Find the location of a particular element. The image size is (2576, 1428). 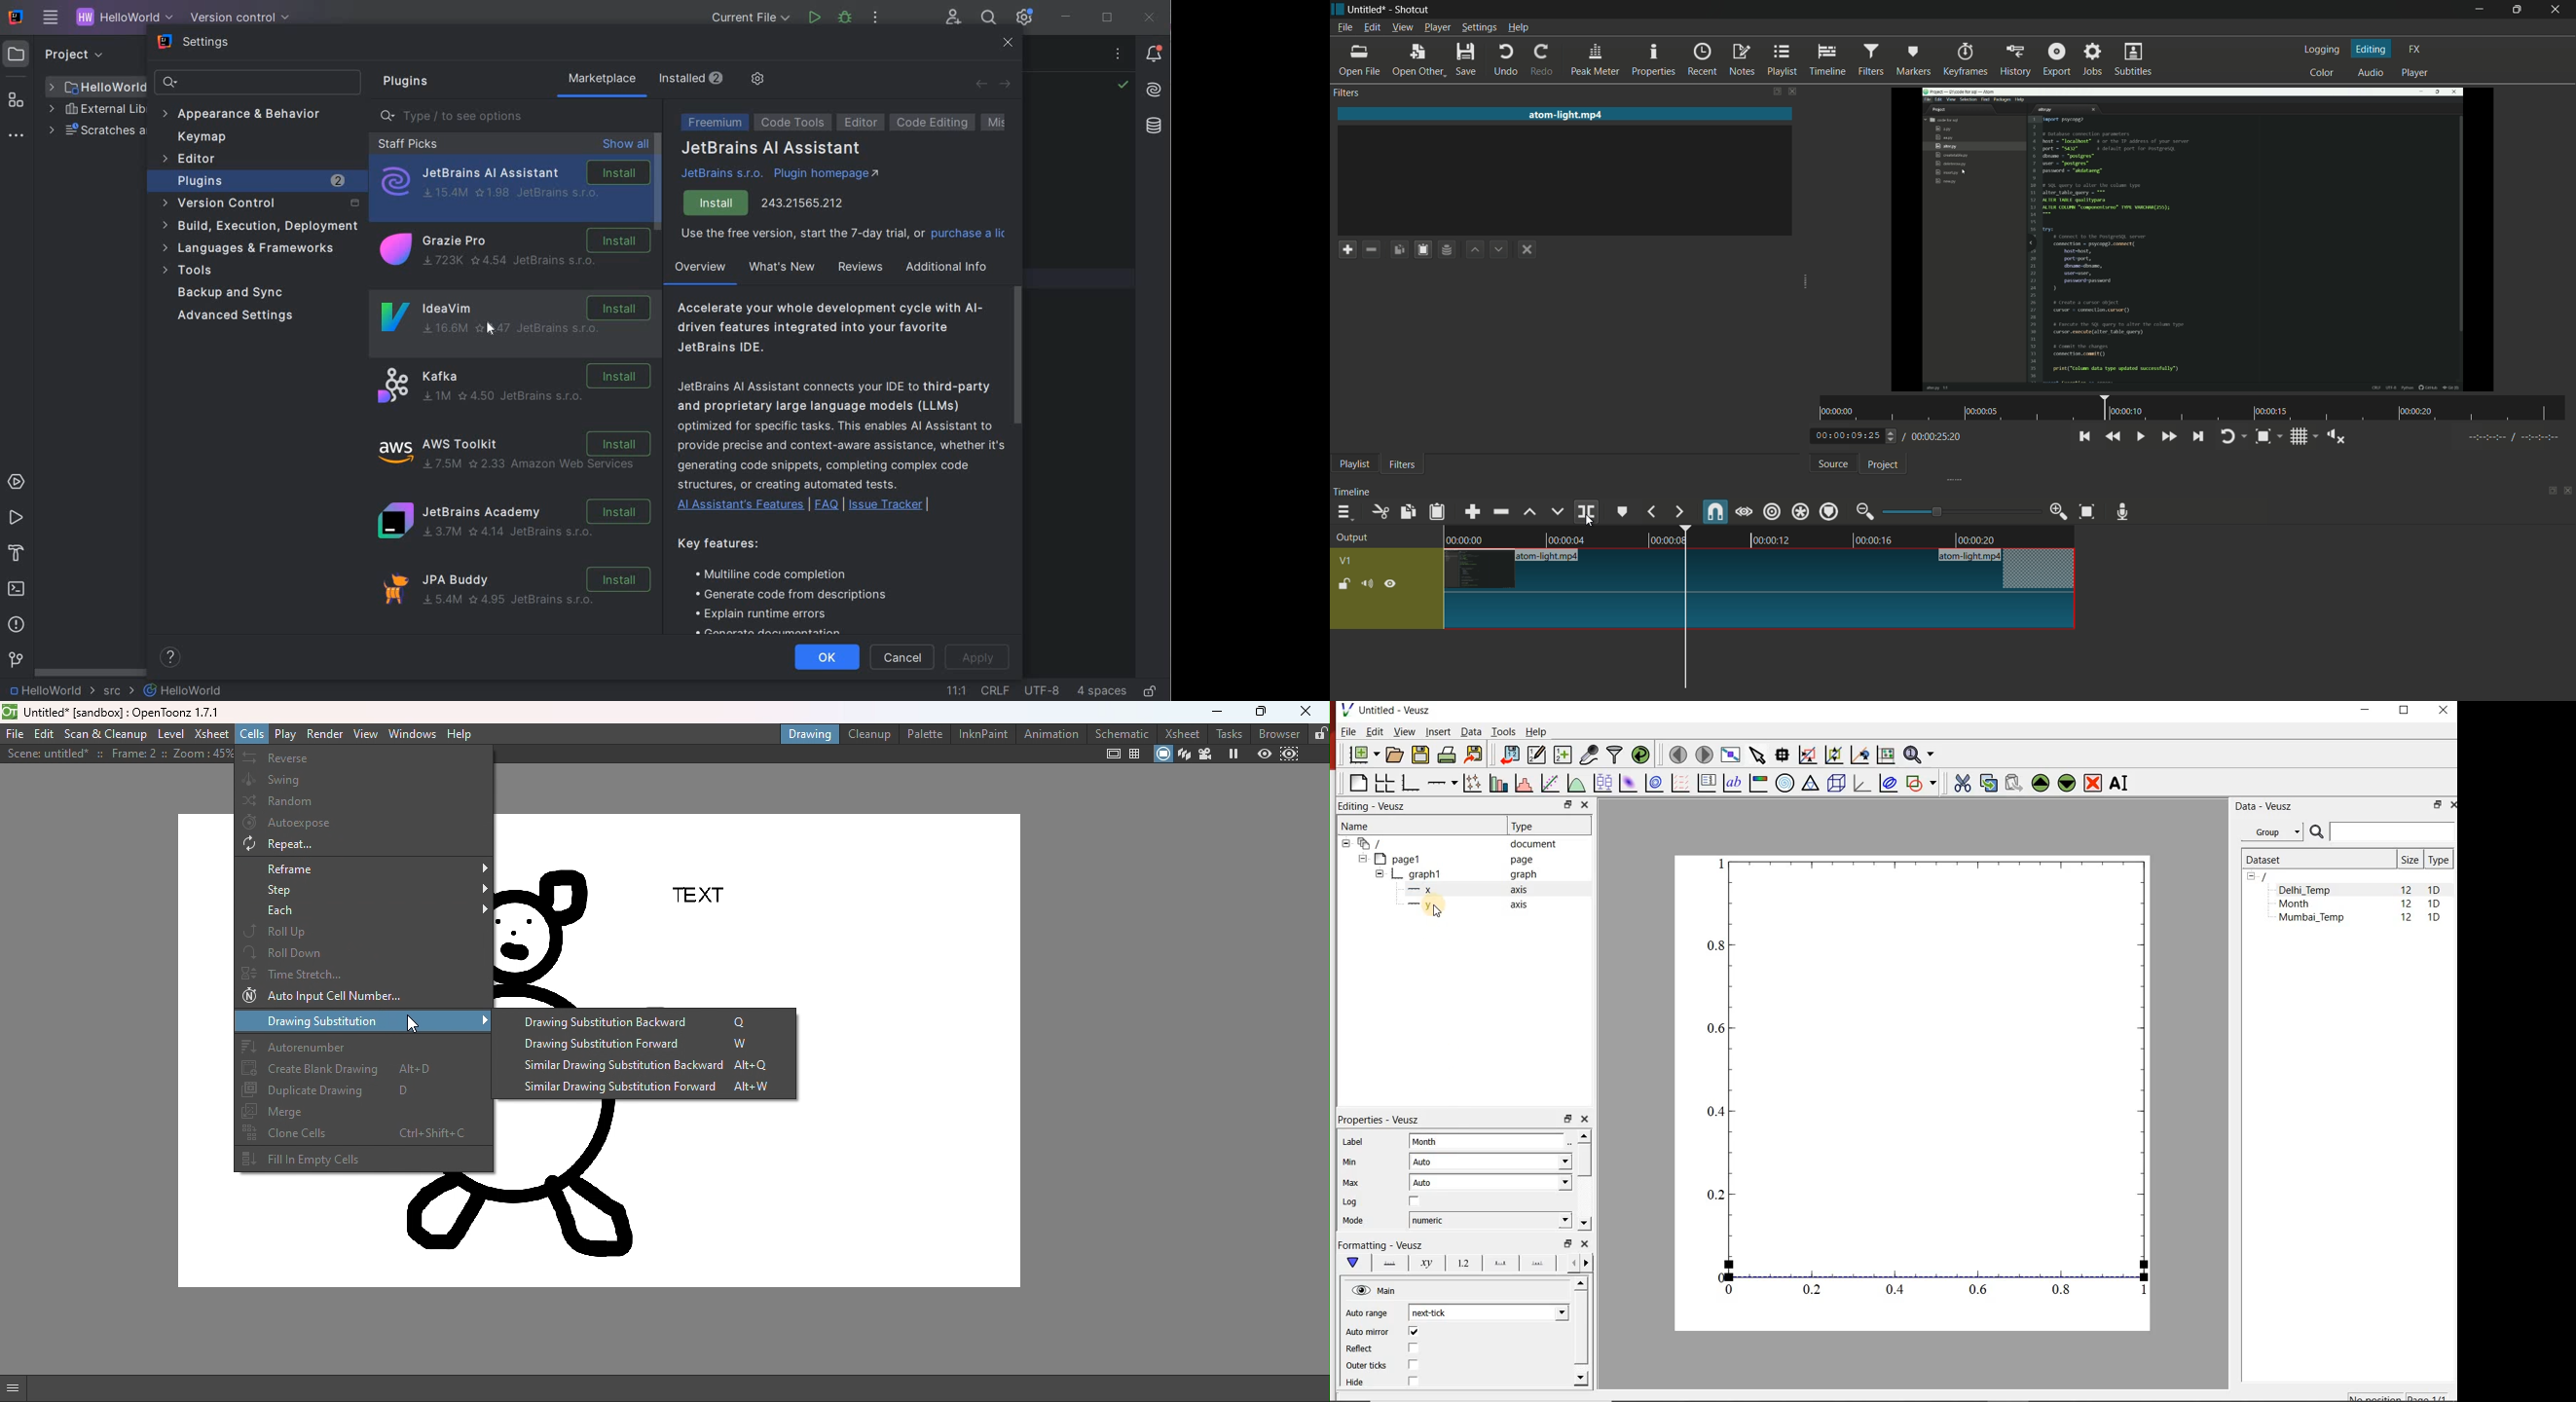

keyframes is located at coordinates (1963, 60).